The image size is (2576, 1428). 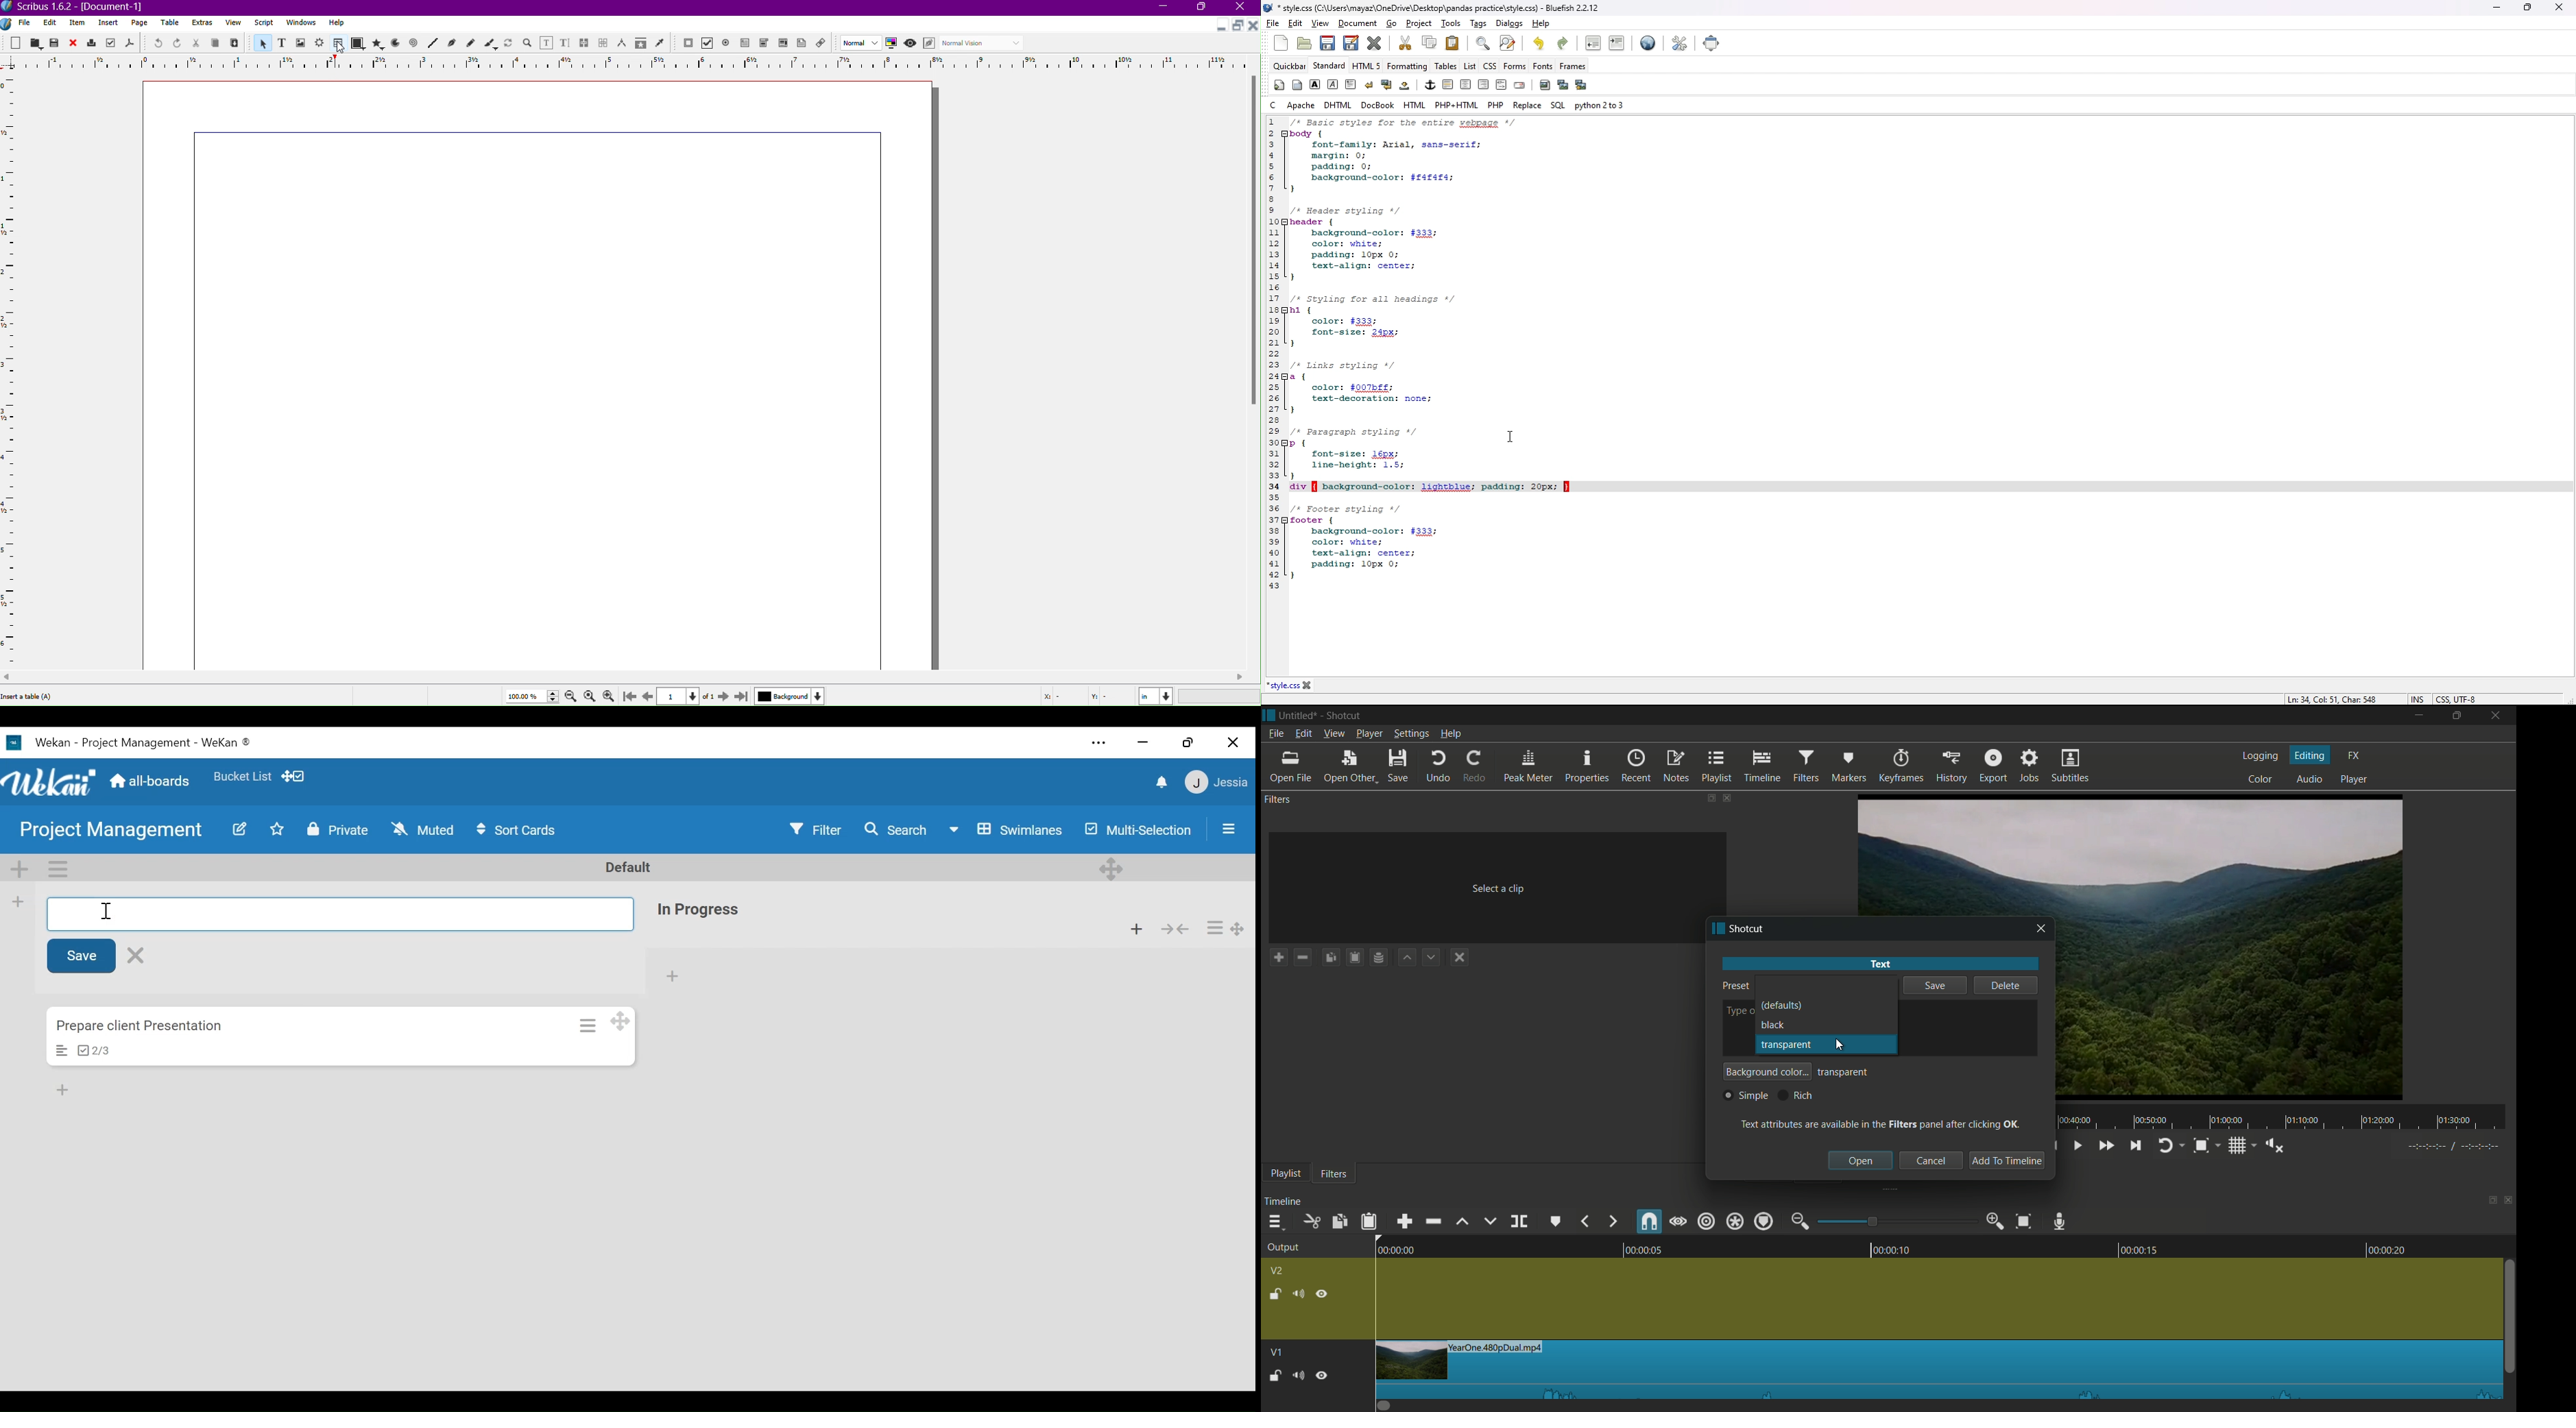 What do you see at coordinates (233, 25) in the screenshot?
I see `View` at bounding box center [233, 25].